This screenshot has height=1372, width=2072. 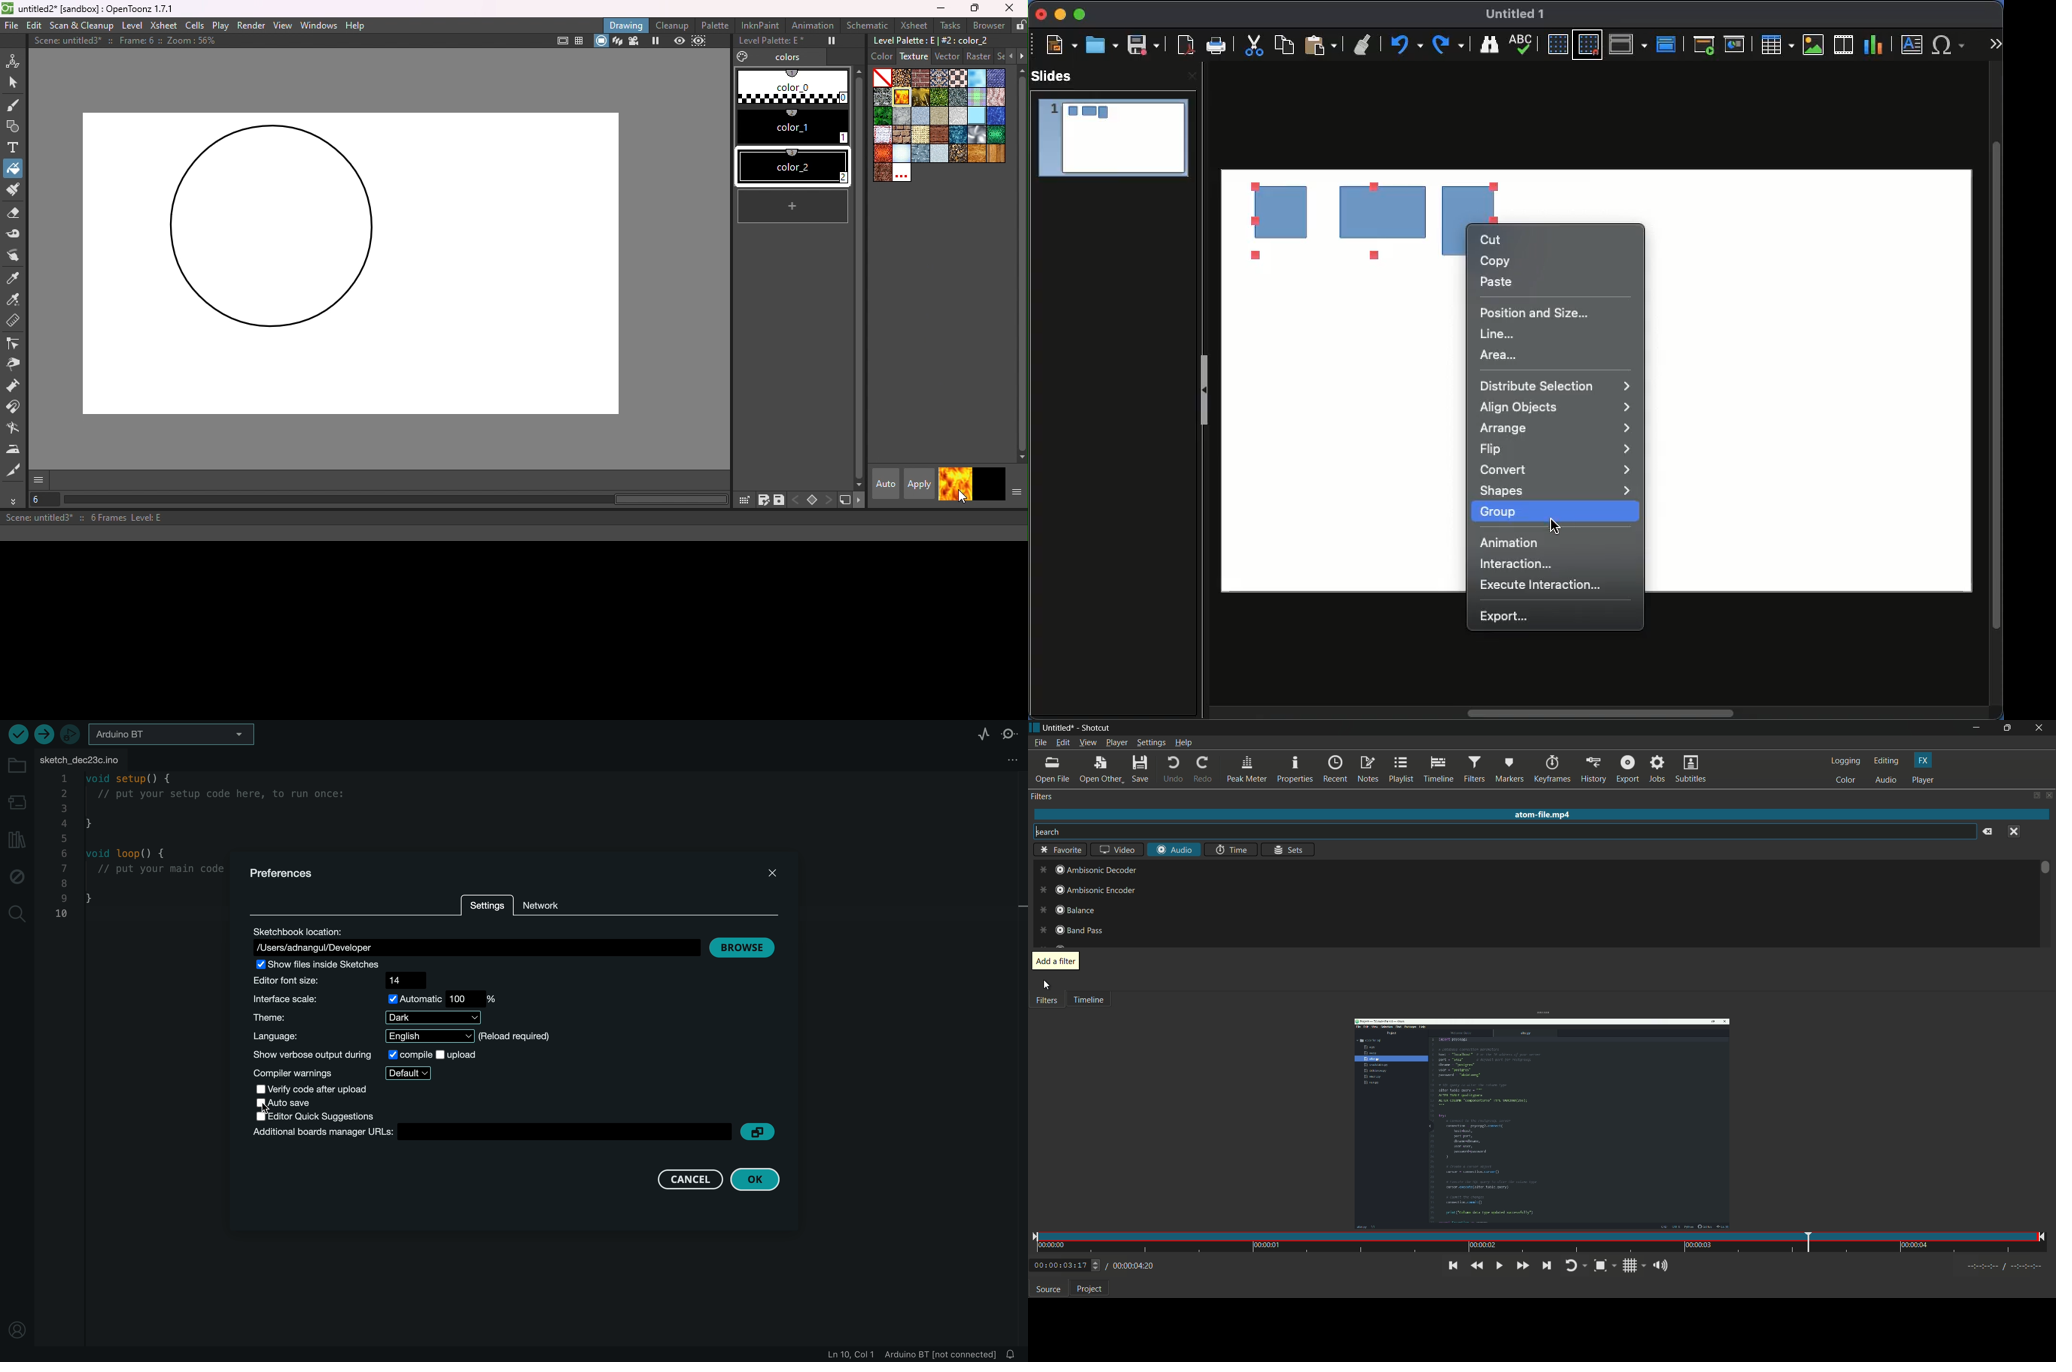 What do you see at coordinates (1976, 728) in the screenshot?
I see `minimize` at bounding box center [1976, 728].